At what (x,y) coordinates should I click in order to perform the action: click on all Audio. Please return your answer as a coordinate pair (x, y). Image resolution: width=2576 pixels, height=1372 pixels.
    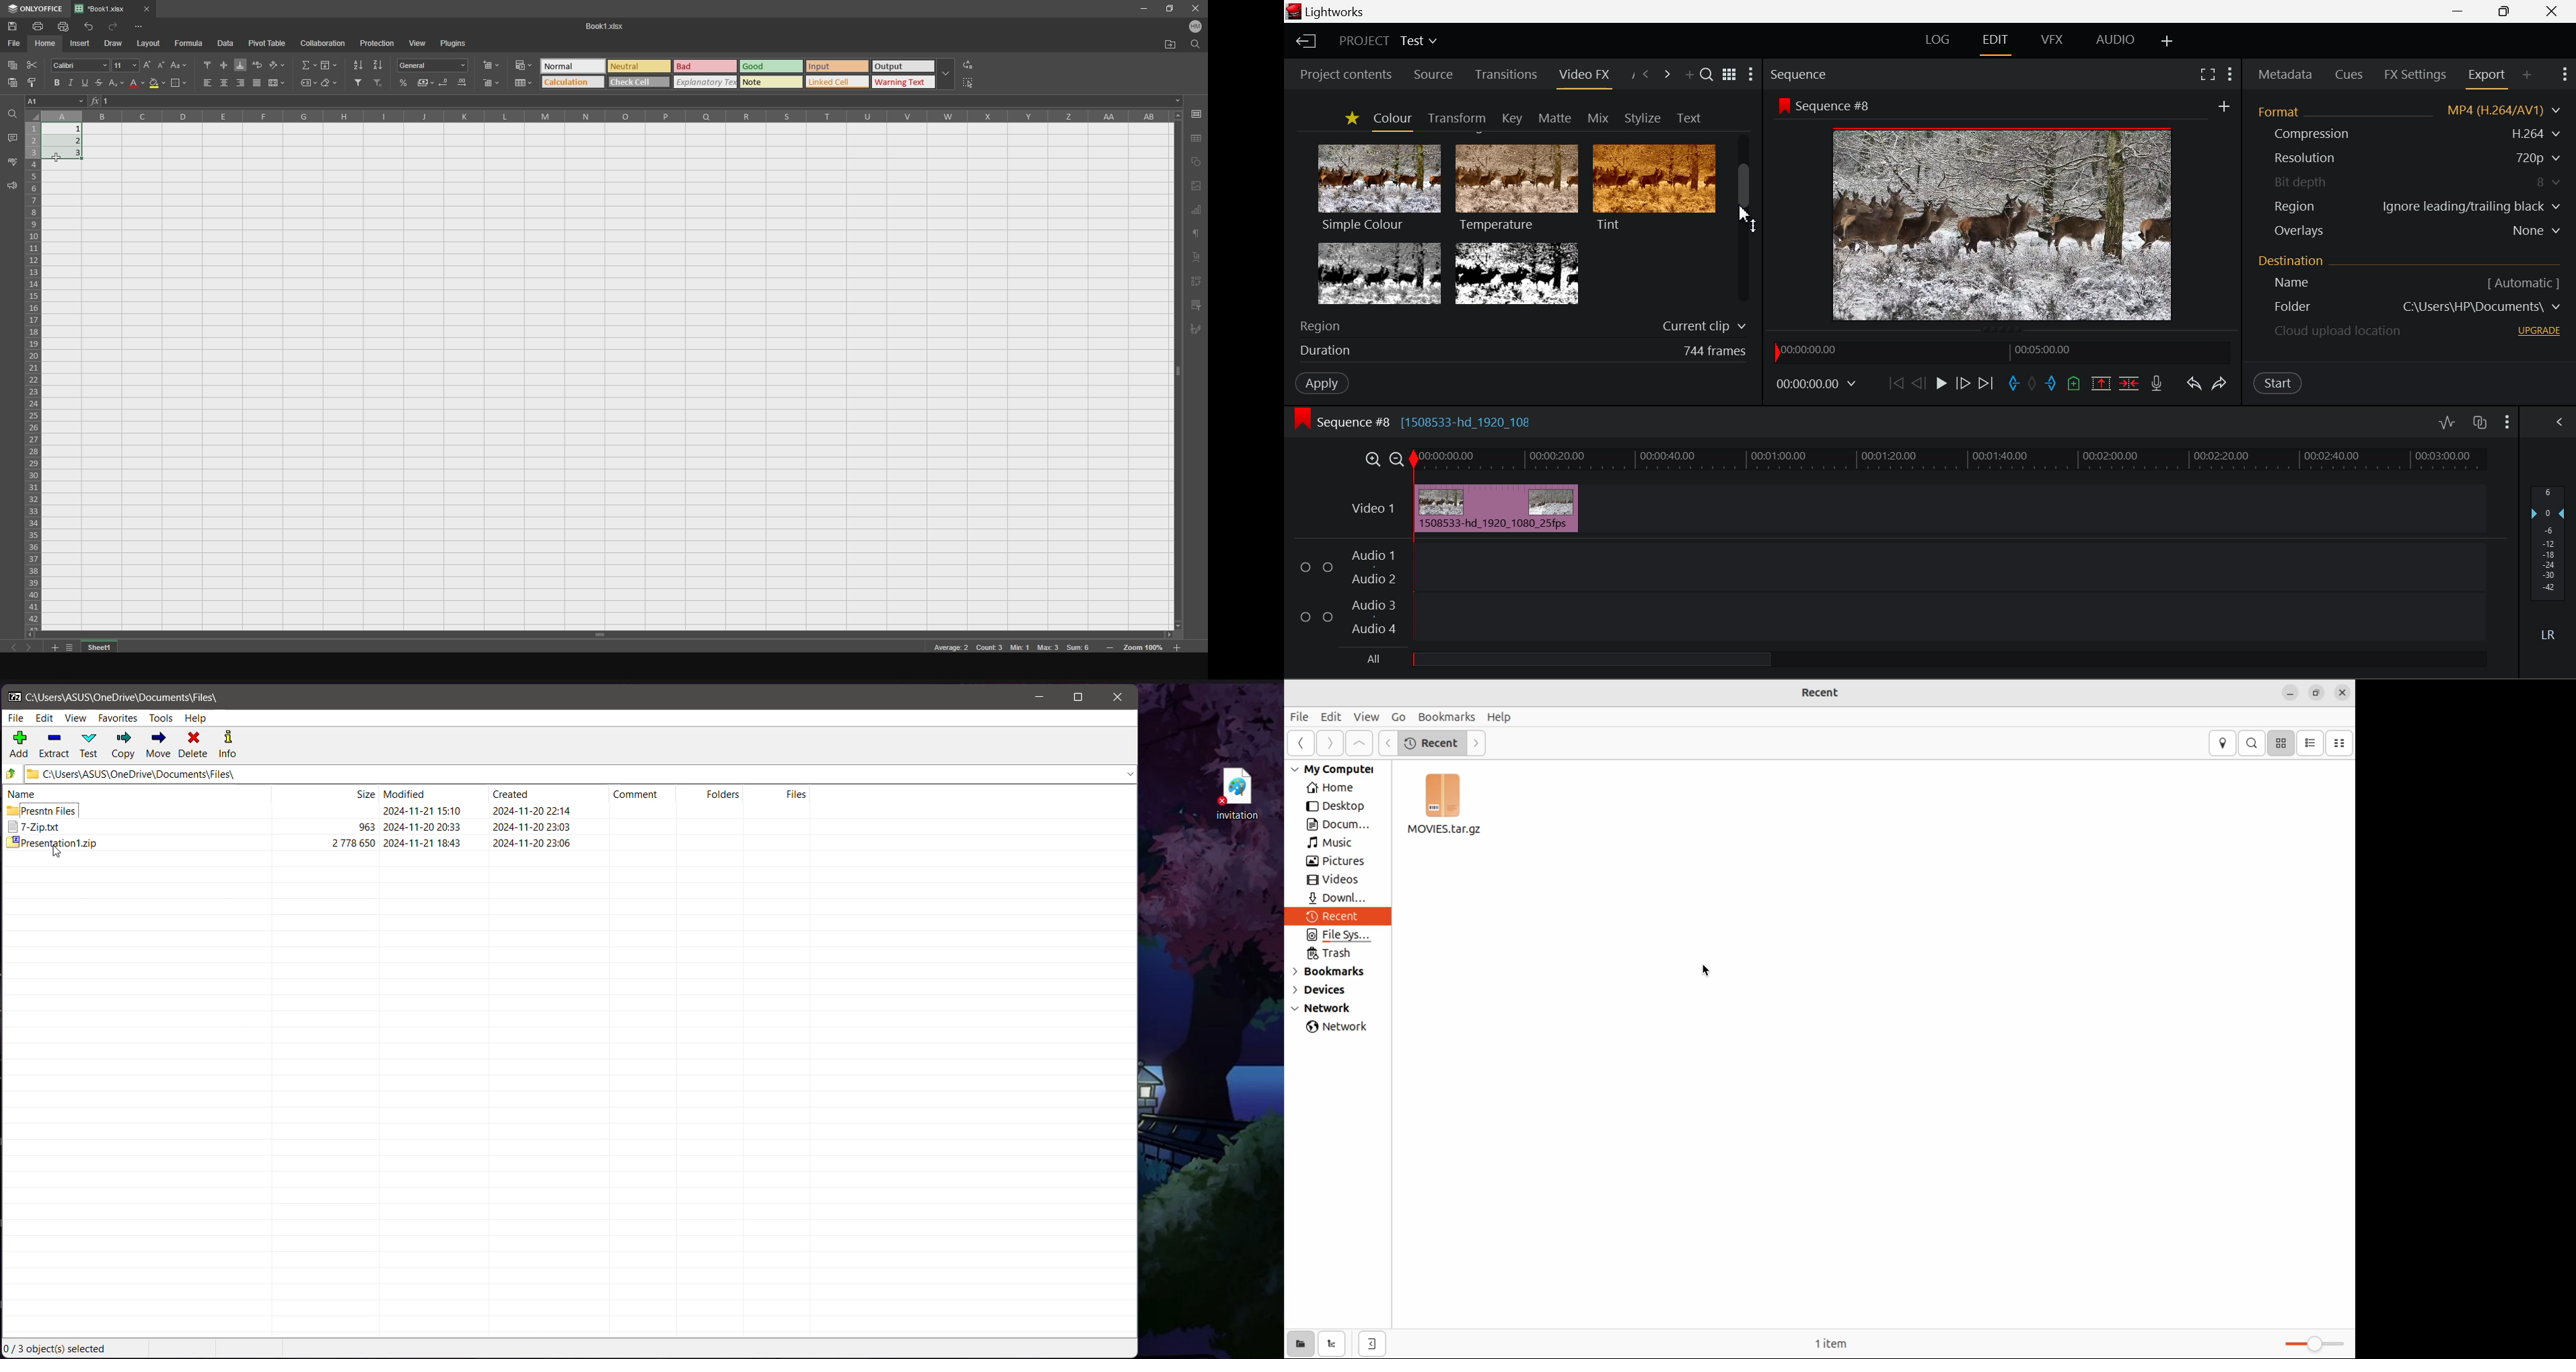
    Looking at the image, I should click on (1592, 658).